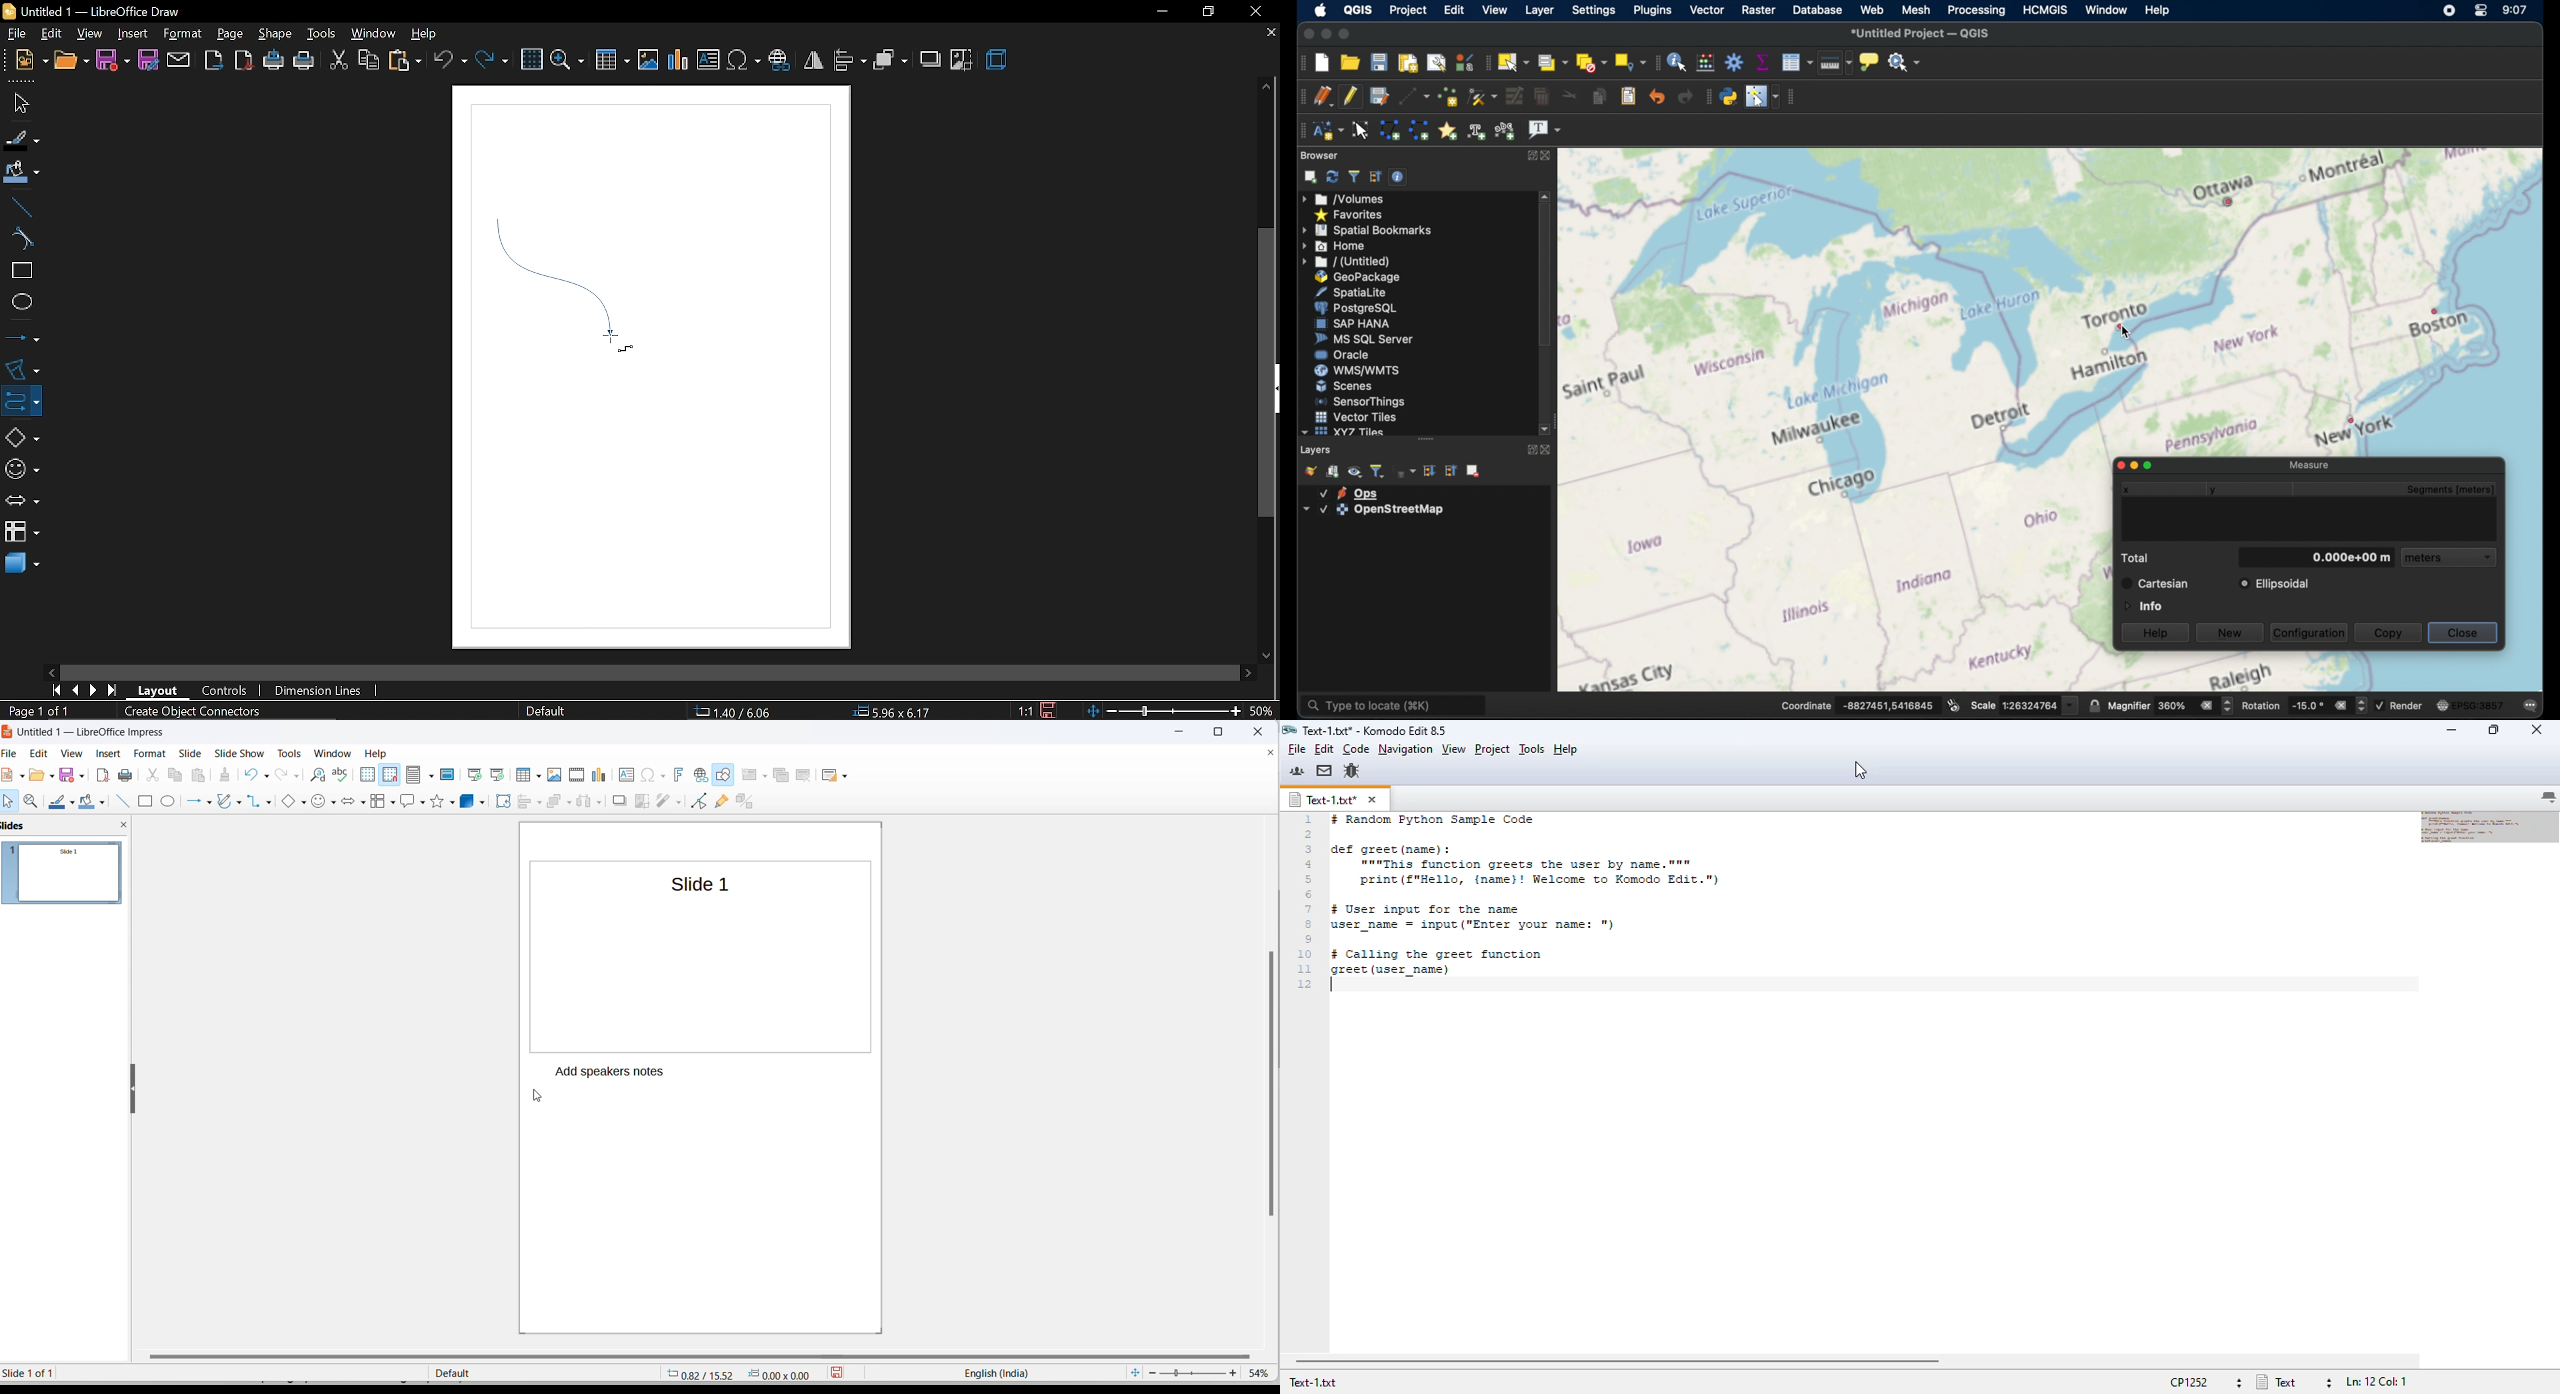 The width and height of the screenshot is (2576, 1400). What do you see at coordinates (1339, 245) in the screenshot?
I see `home menu` at bounding box center [1339, 245].